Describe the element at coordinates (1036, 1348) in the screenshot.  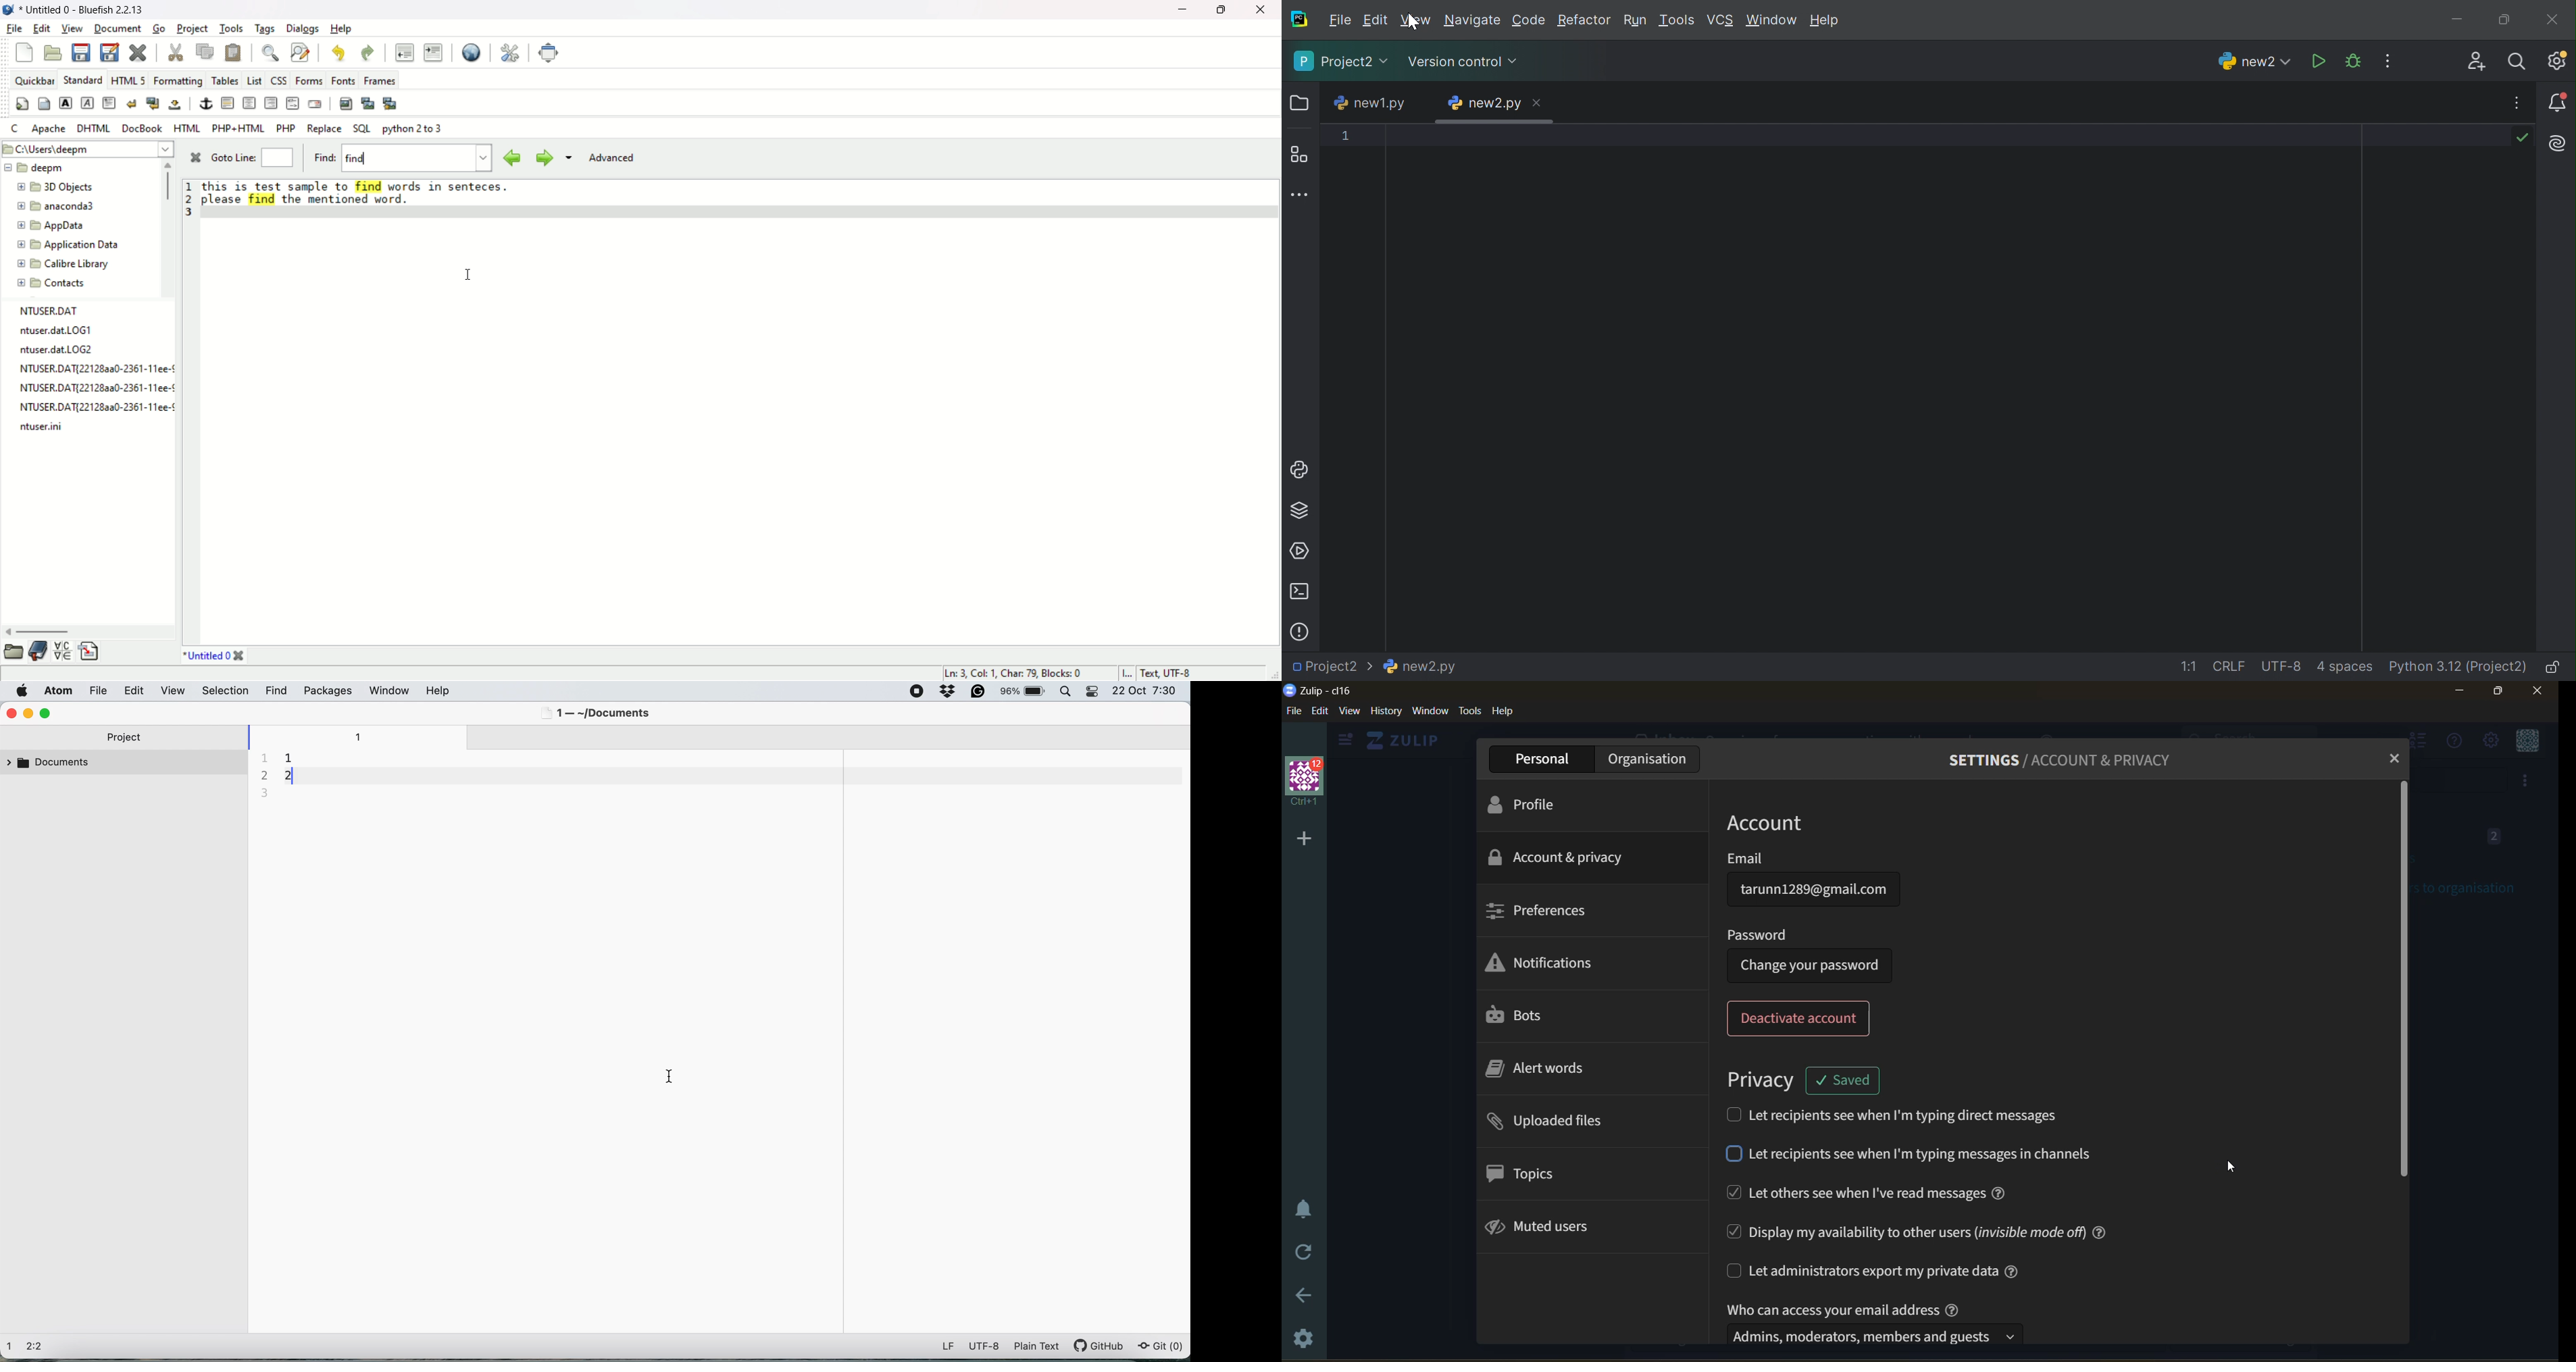
I see `plain text` at that location.